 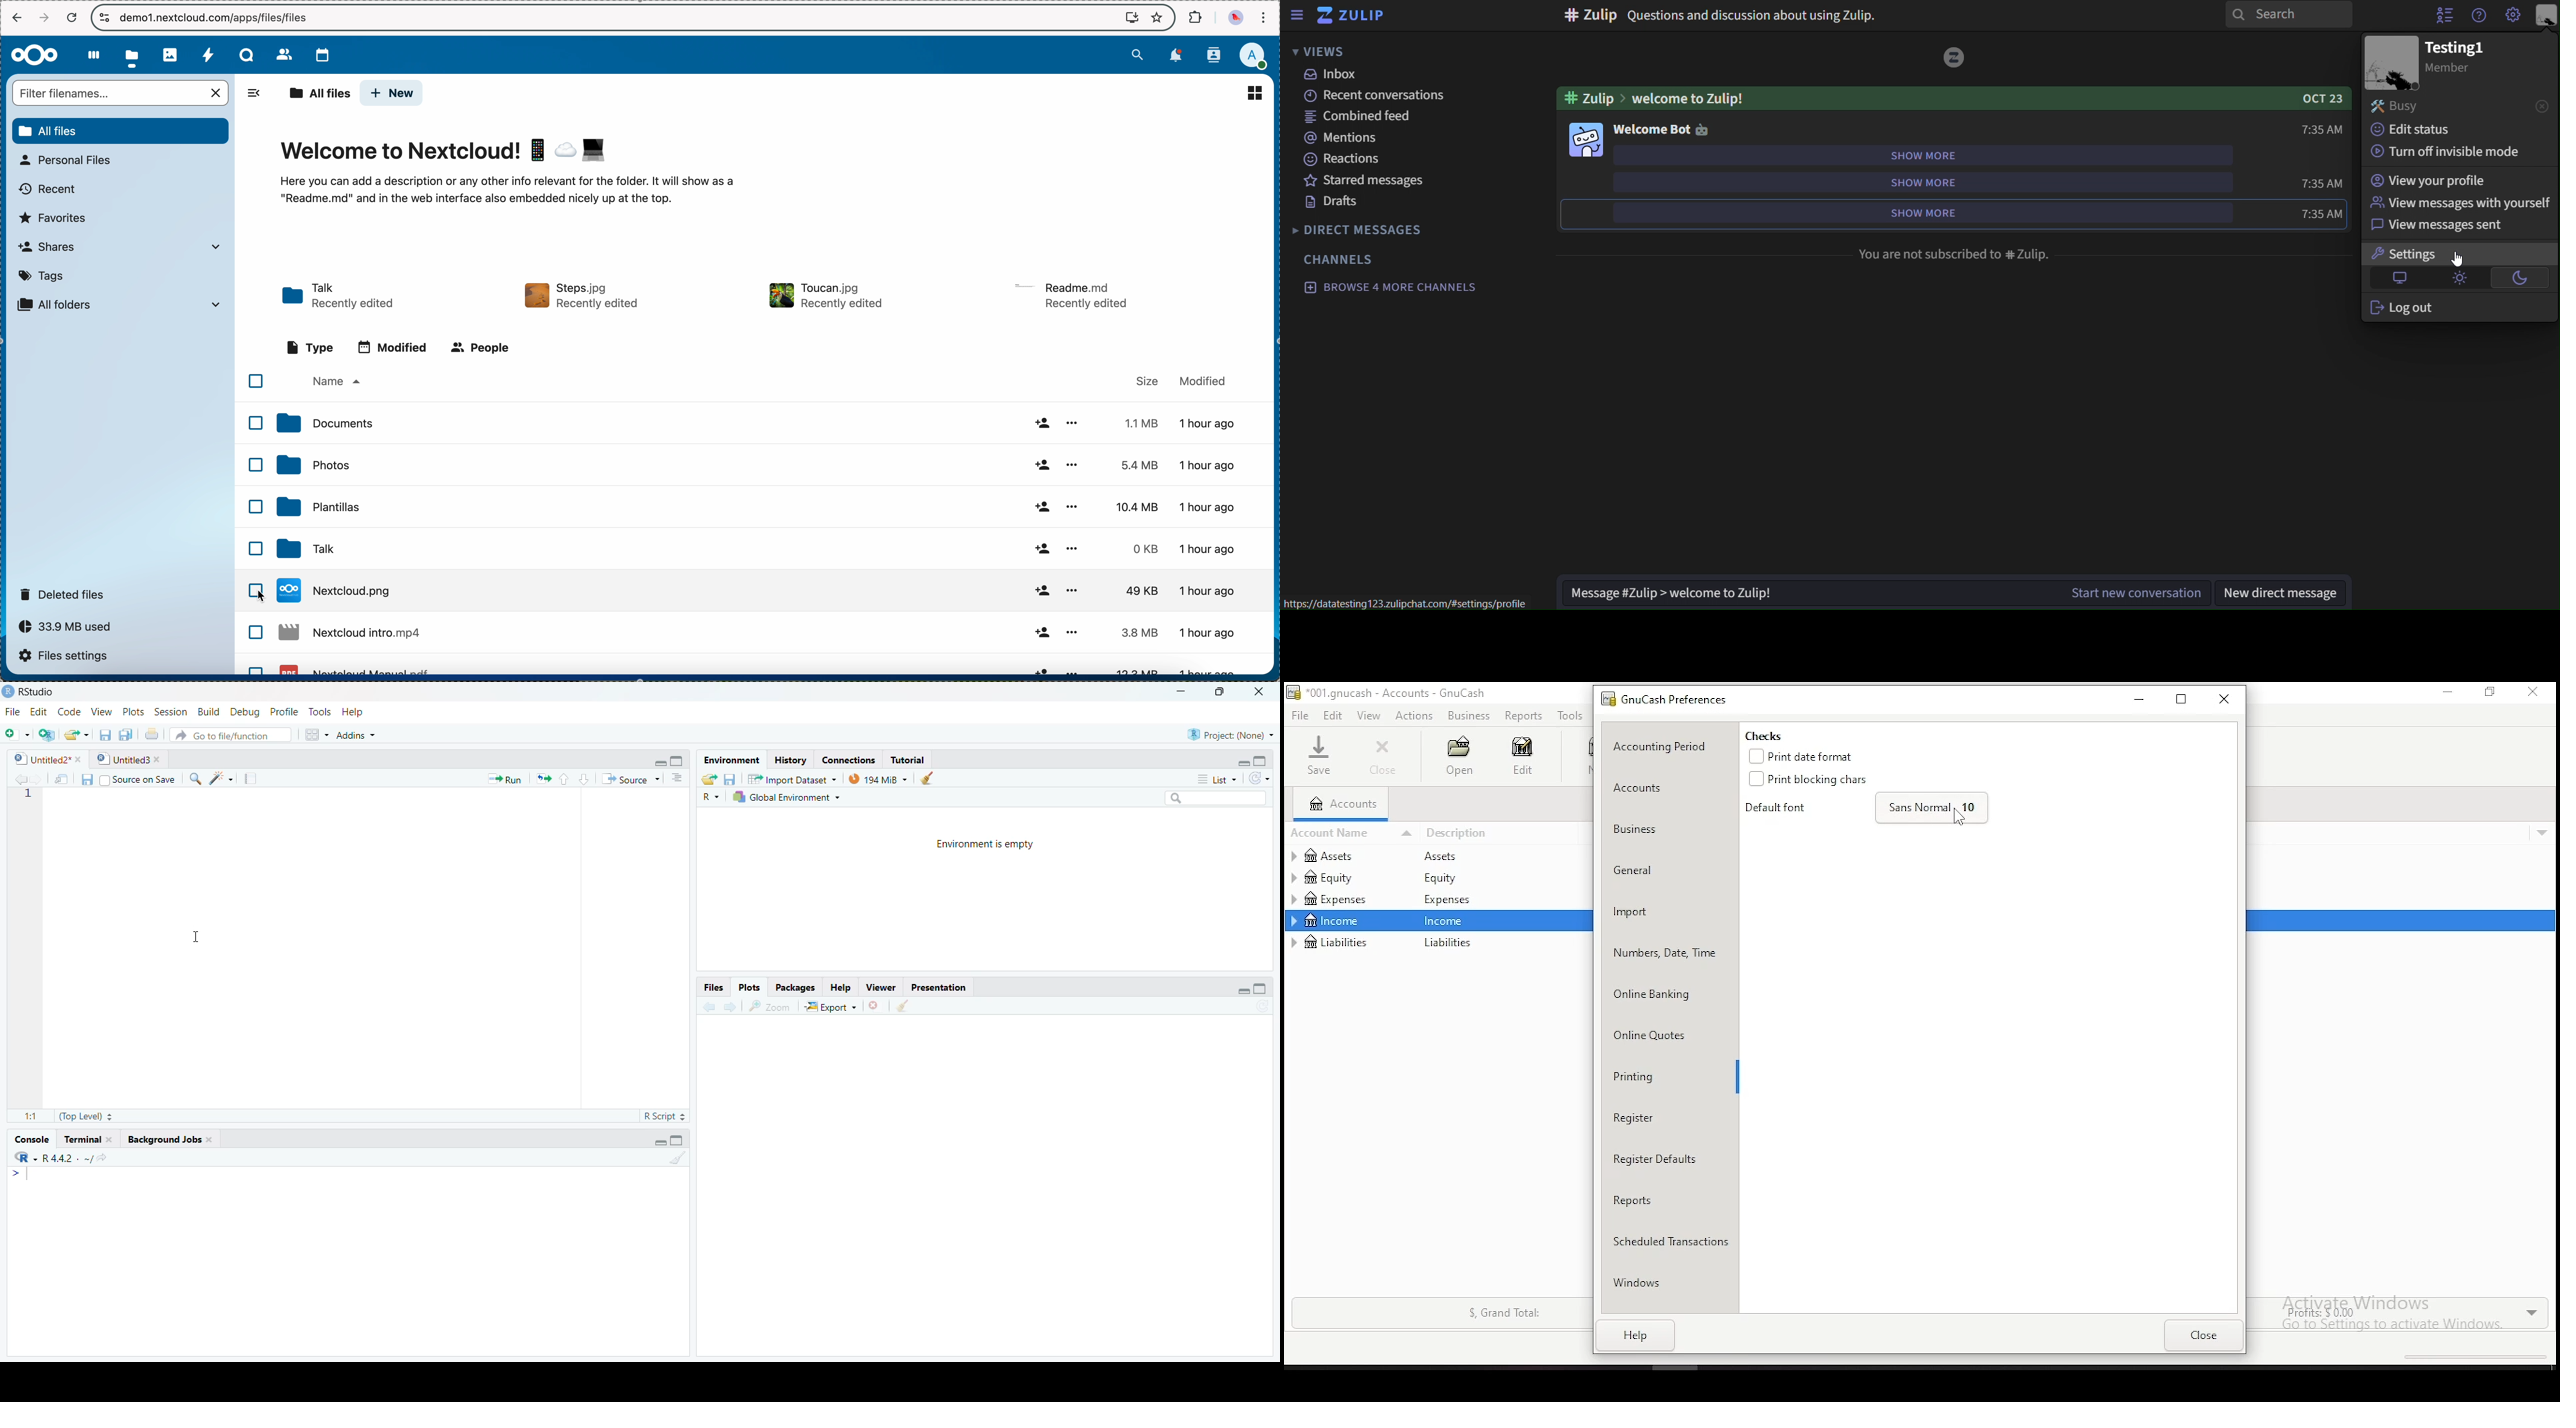 I want to click on ” Go to file/function, so click(x=233, y=735).